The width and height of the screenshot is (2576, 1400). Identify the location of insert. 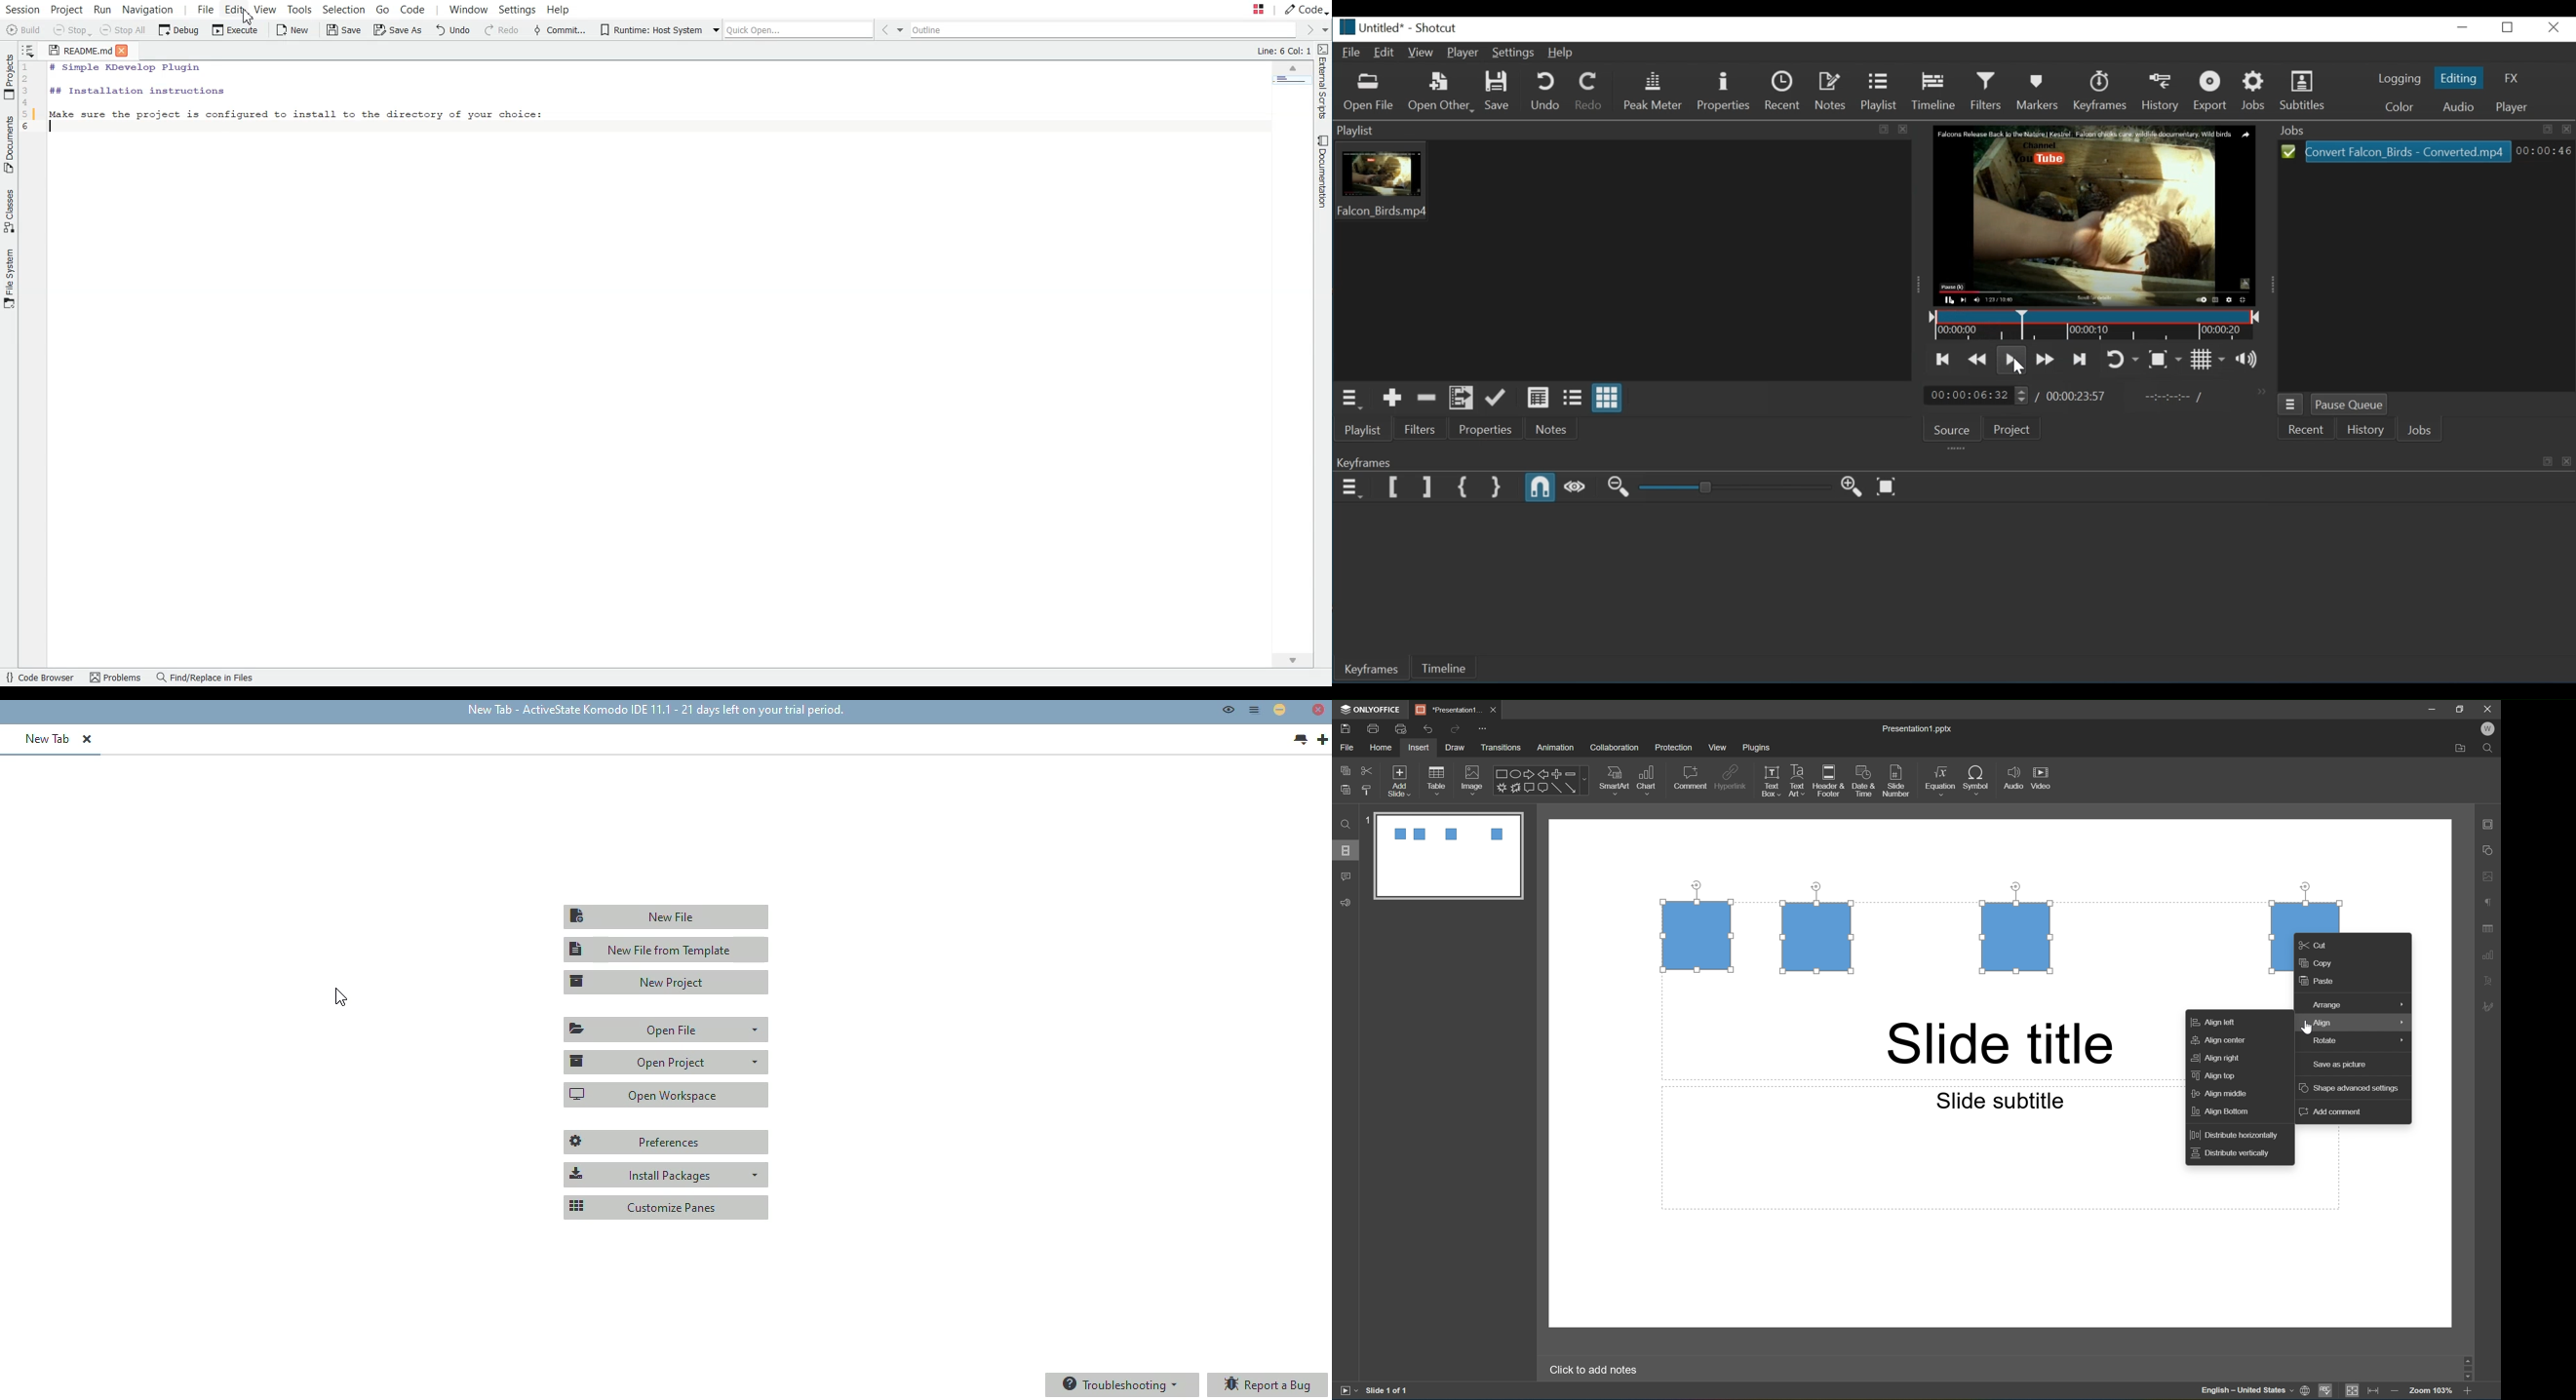
(1420, 748).